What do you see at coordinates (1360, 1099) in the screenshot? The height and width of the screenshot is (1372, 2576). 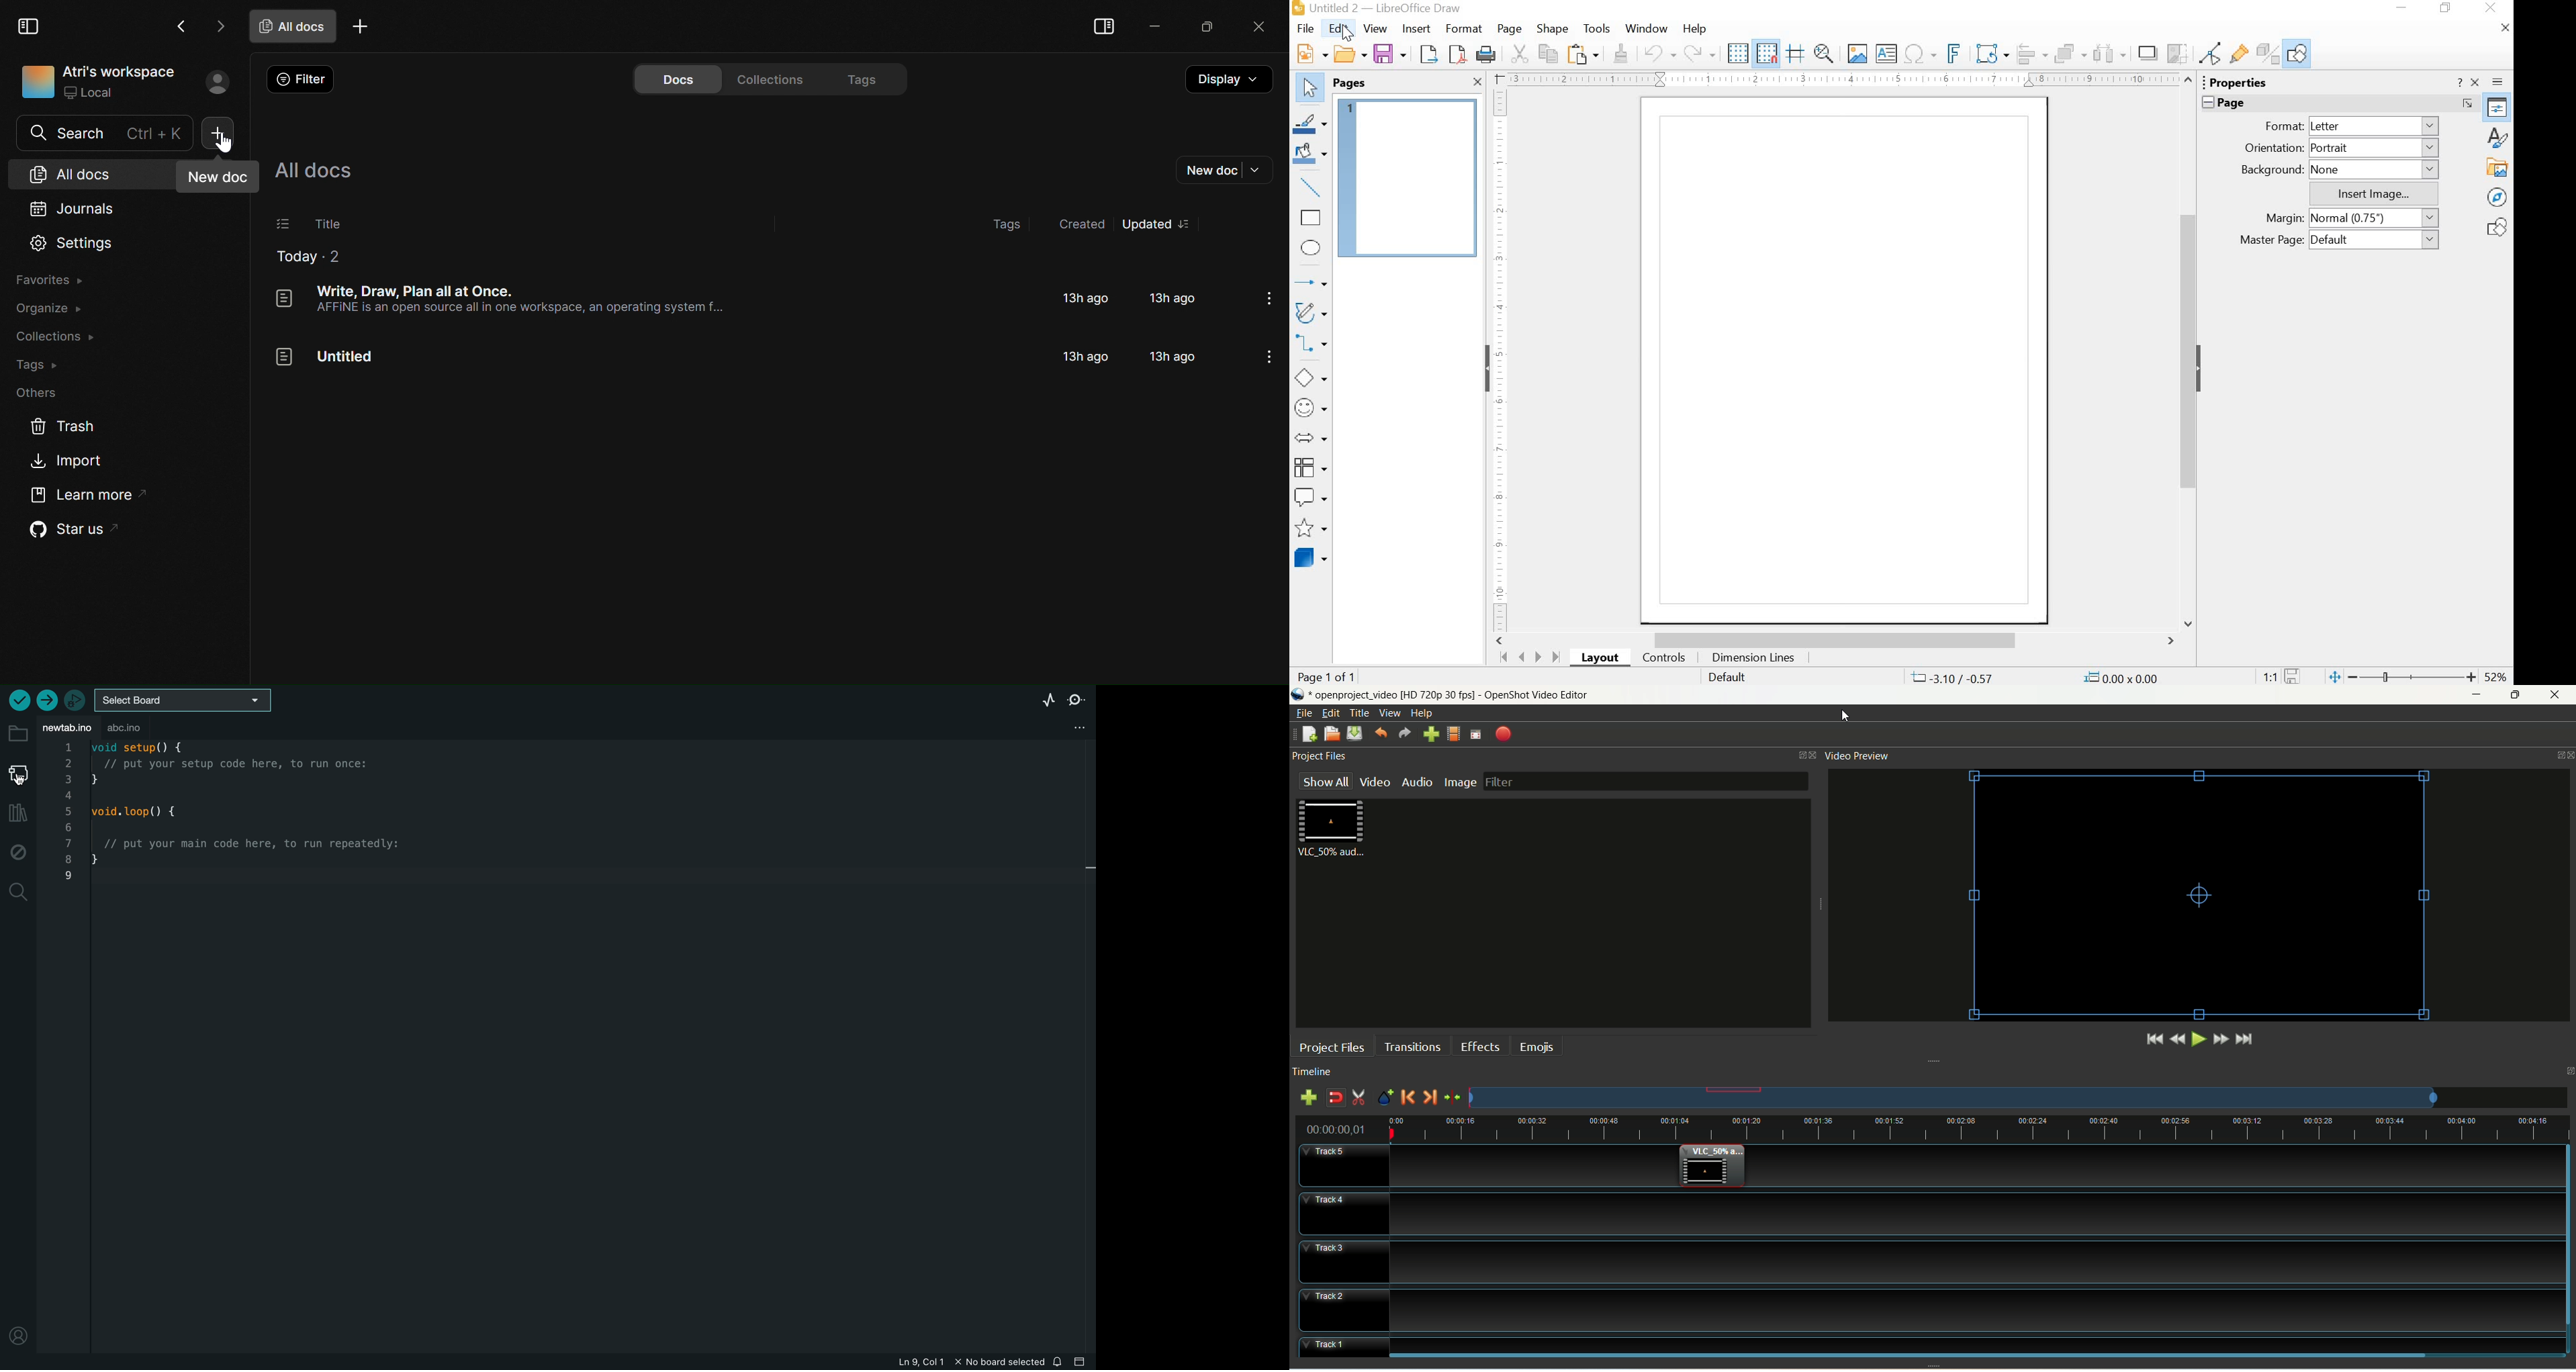 I see `enable razor` at bounding box center [1360, 1099].